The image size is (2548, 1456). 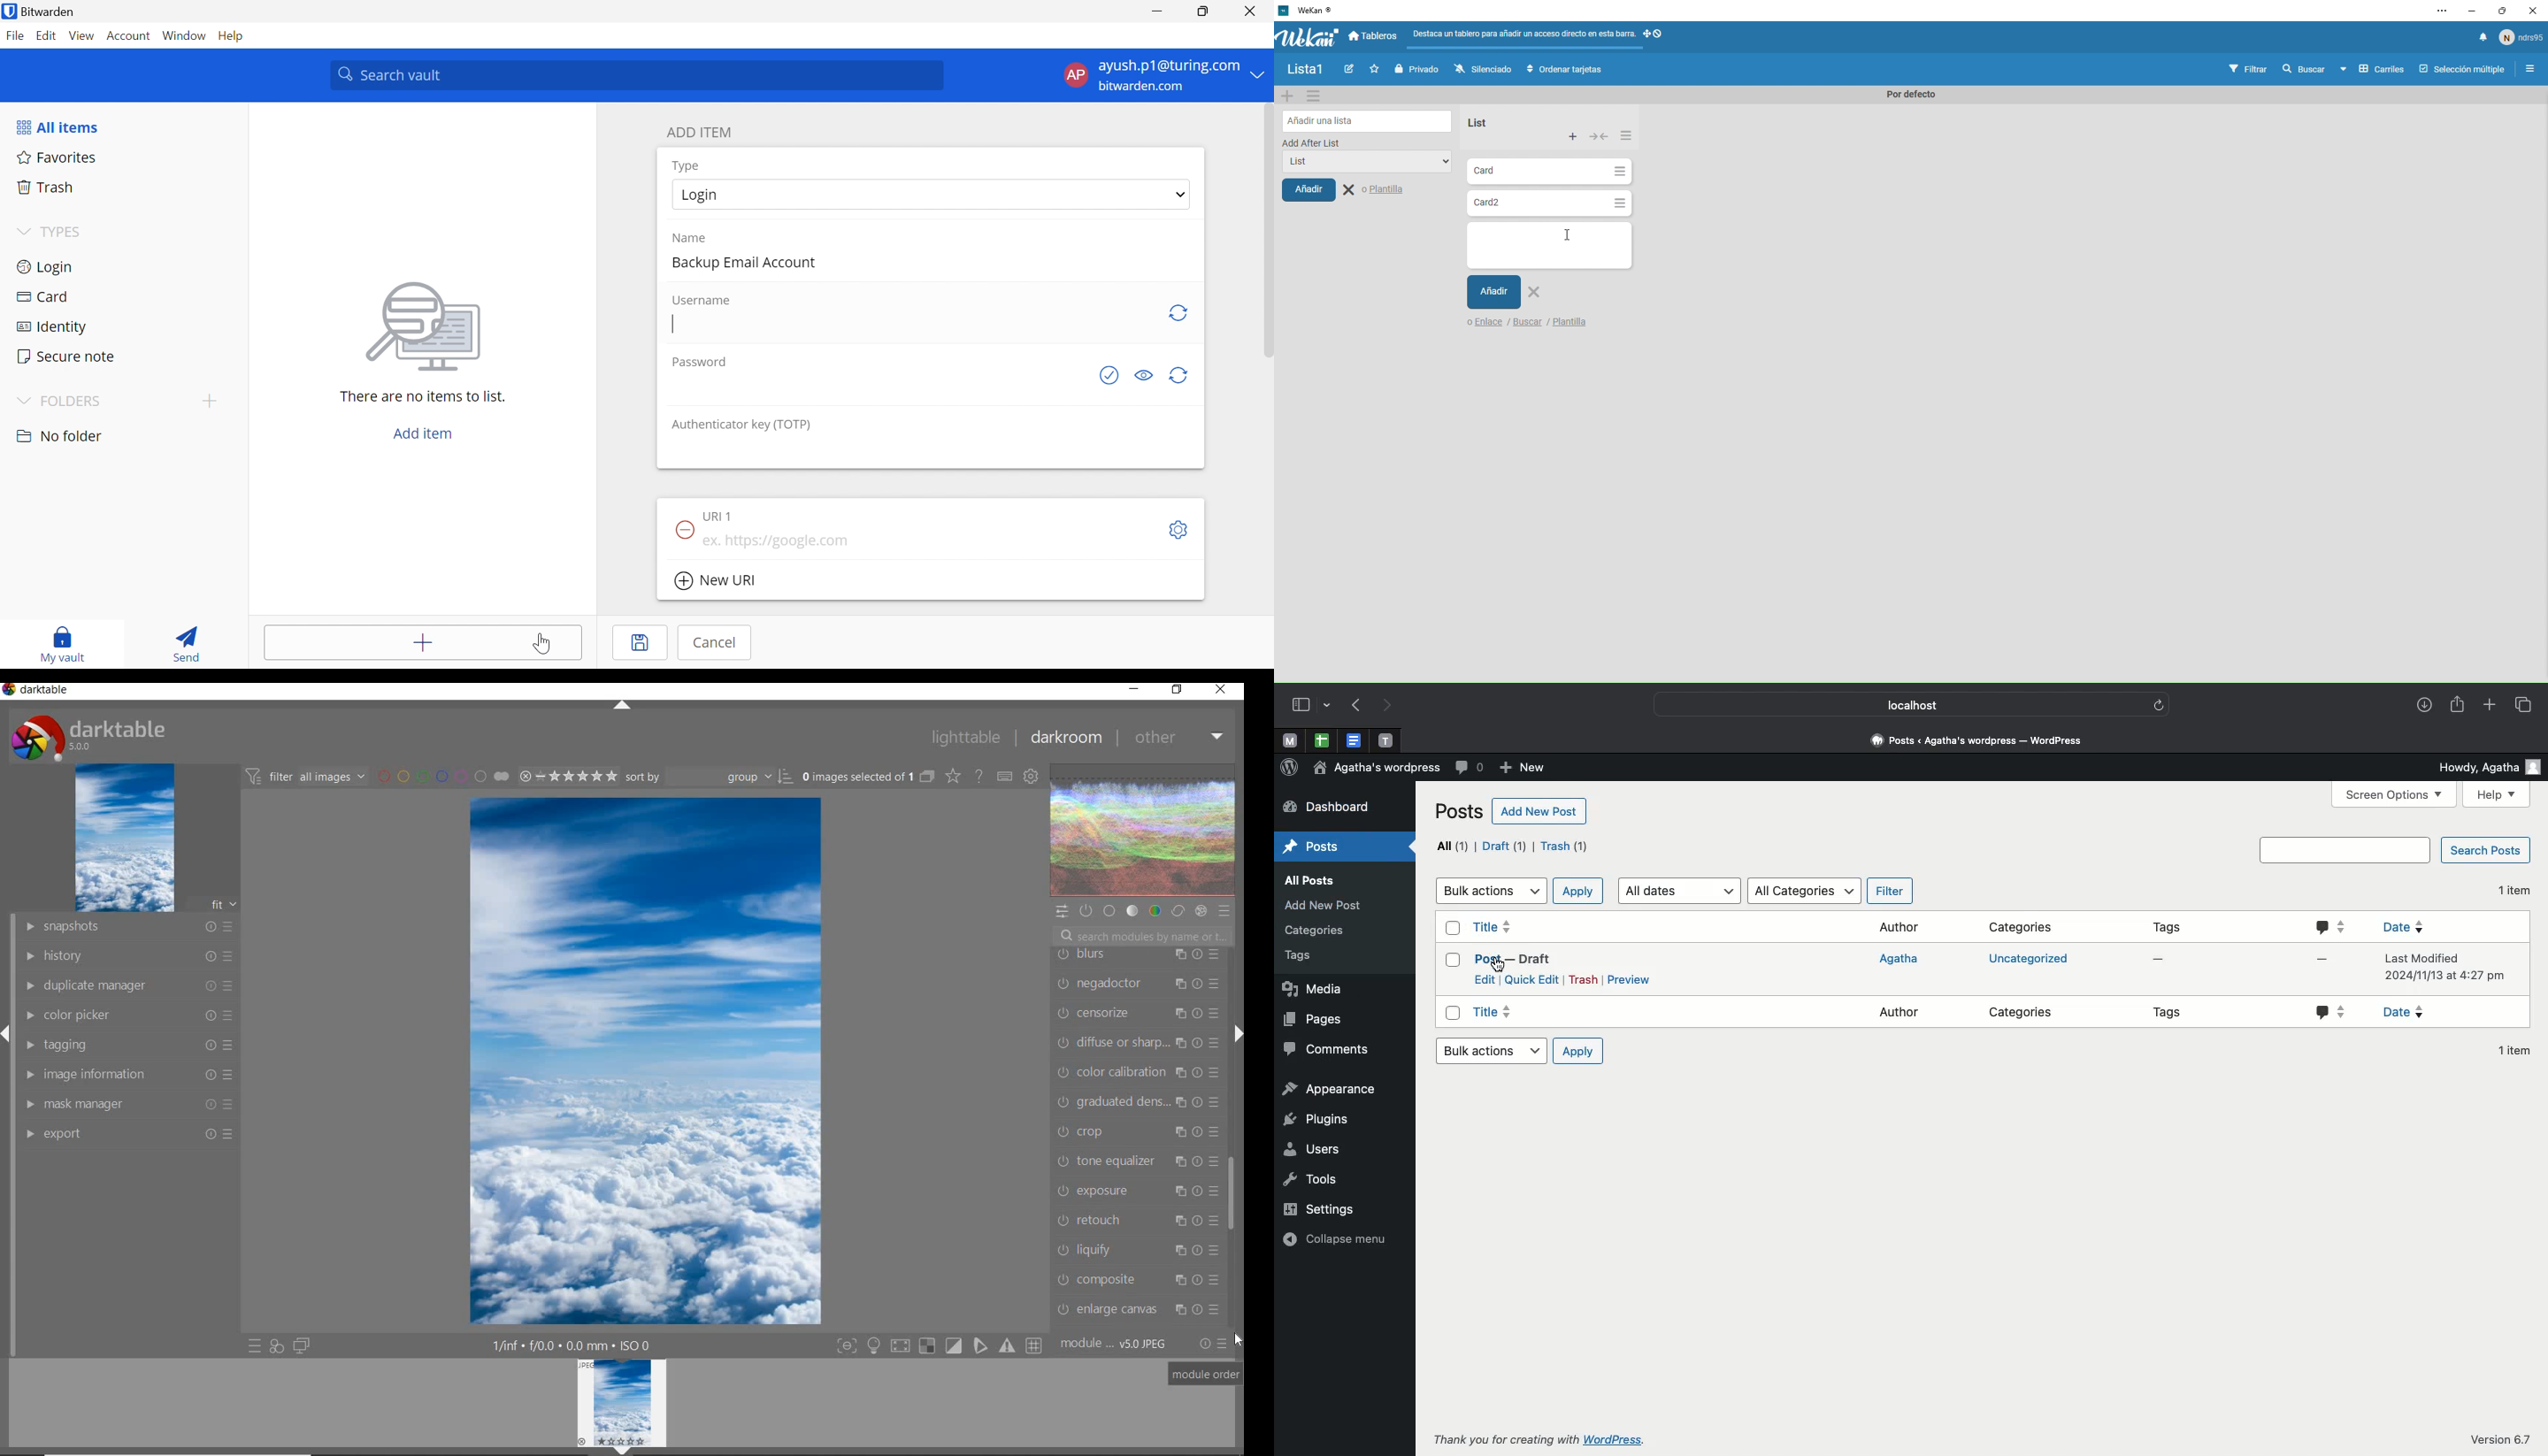 I want to click on SEARCH MODULES, so click(x=1143, y=936).